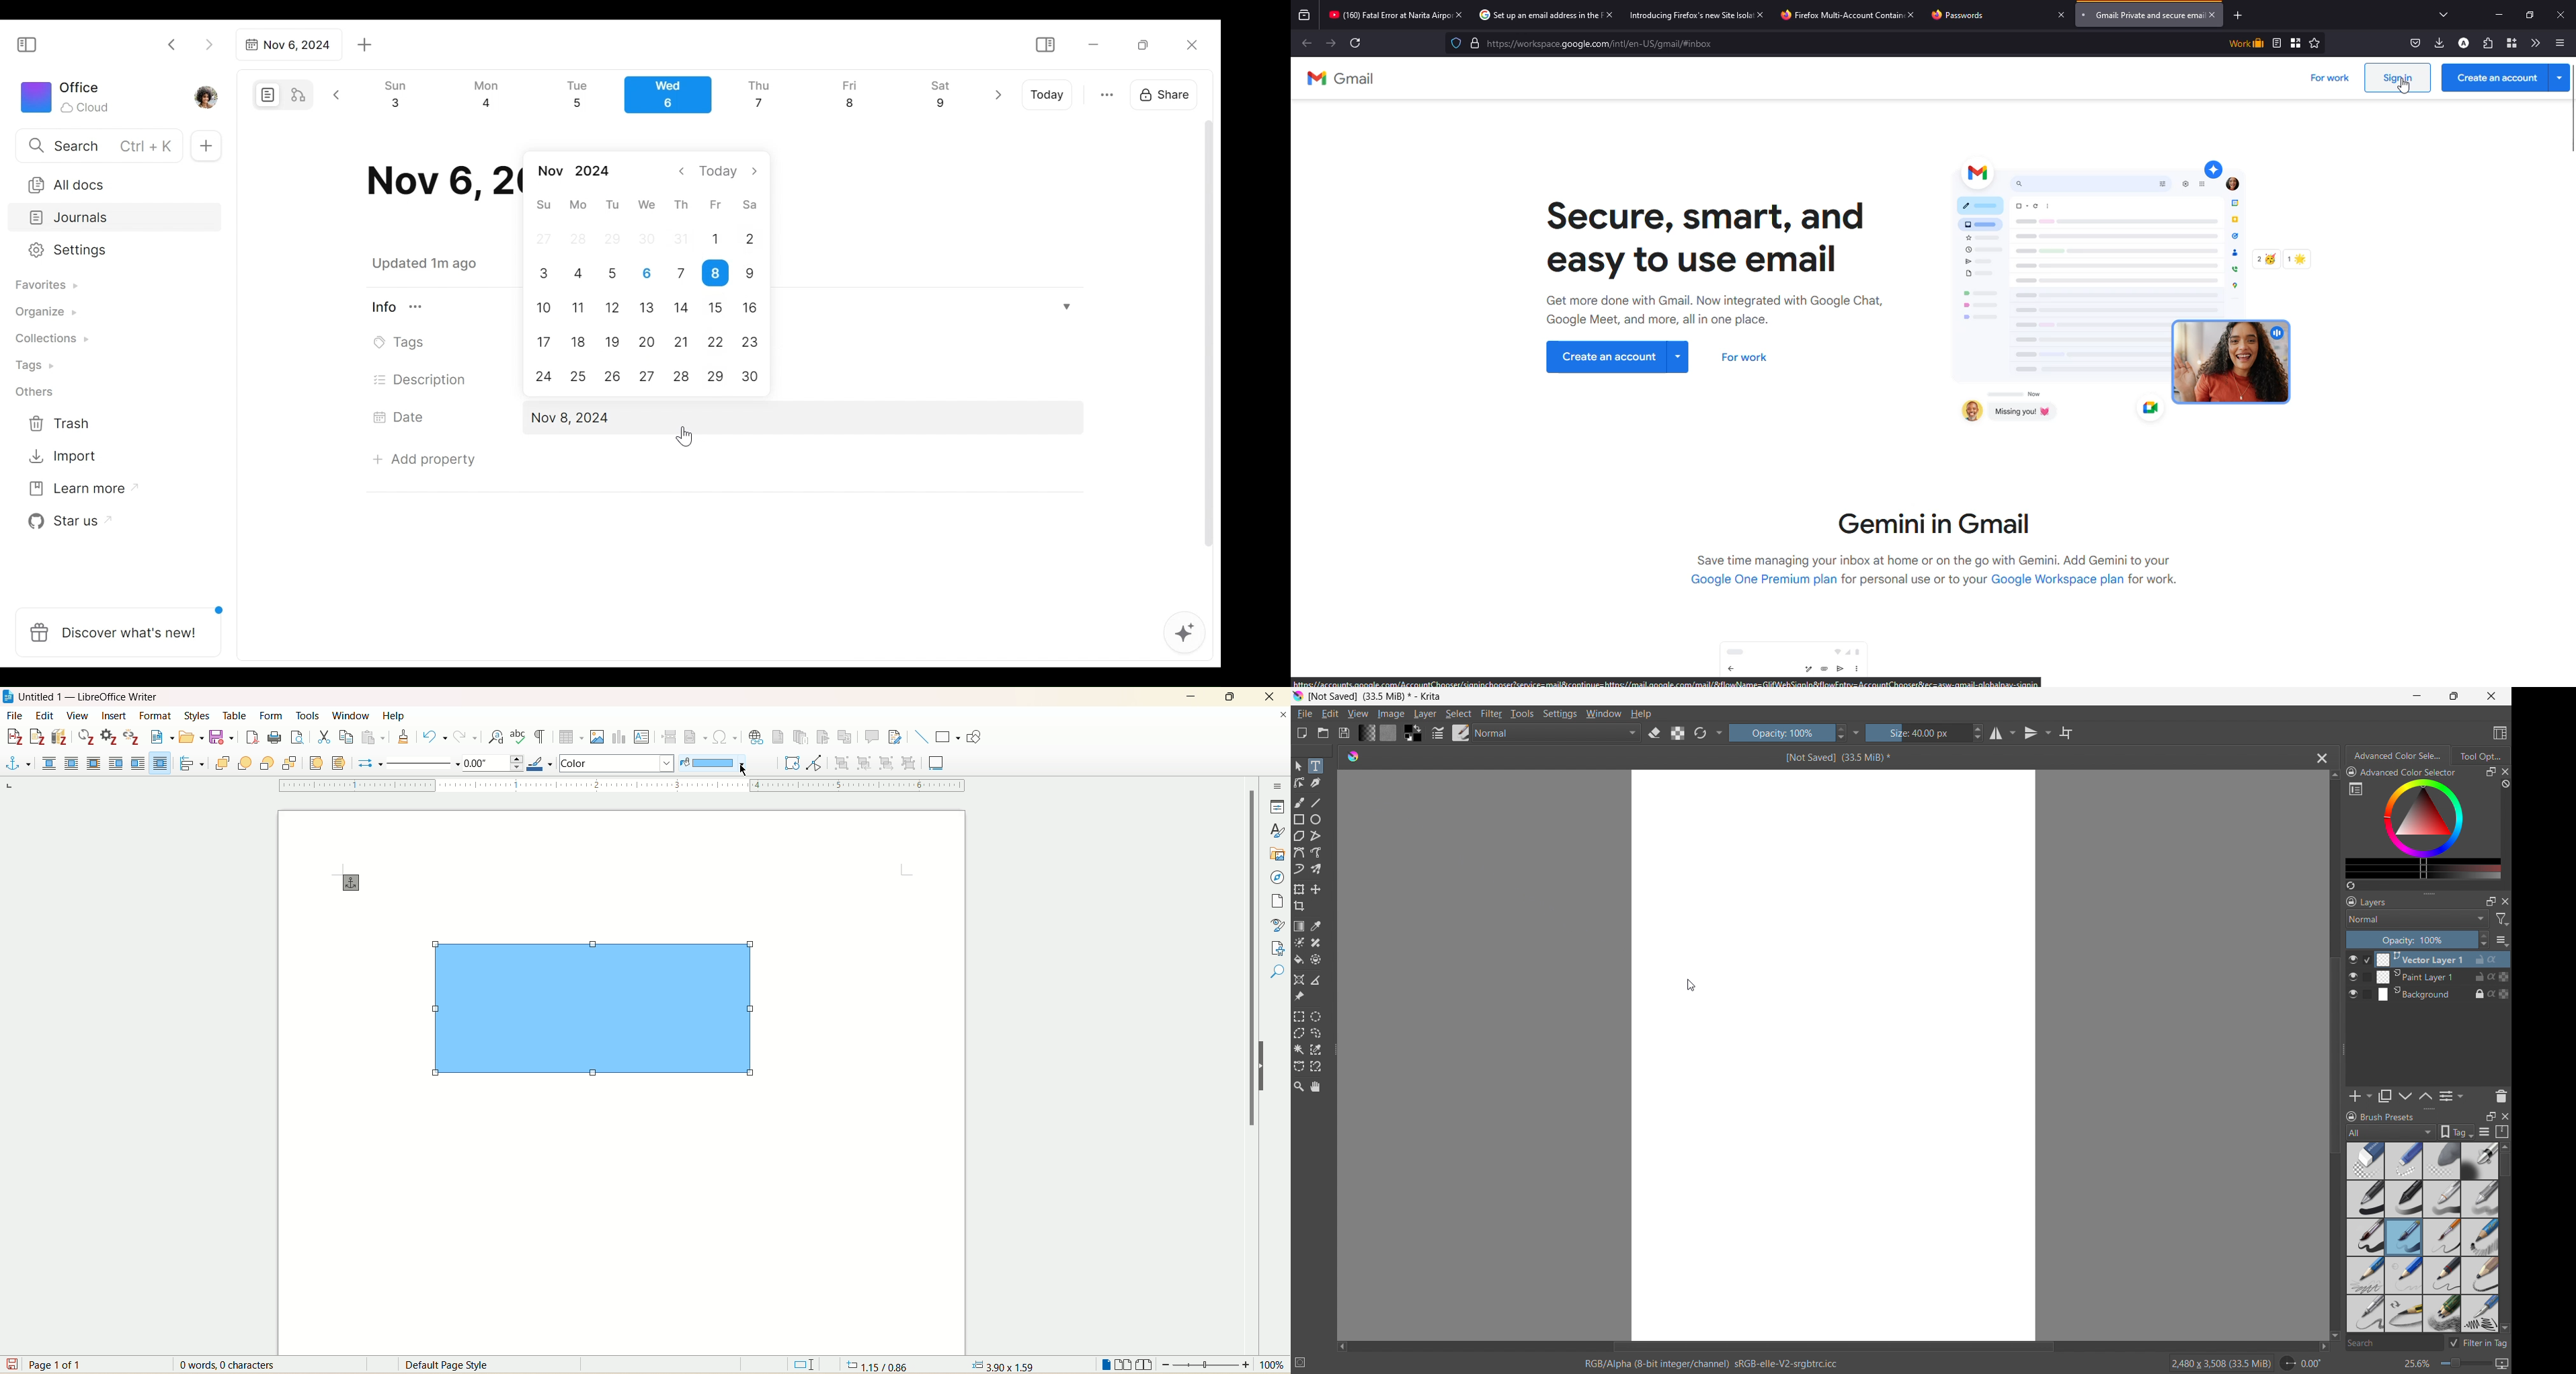  I want to click on tools, so click(309, 715).